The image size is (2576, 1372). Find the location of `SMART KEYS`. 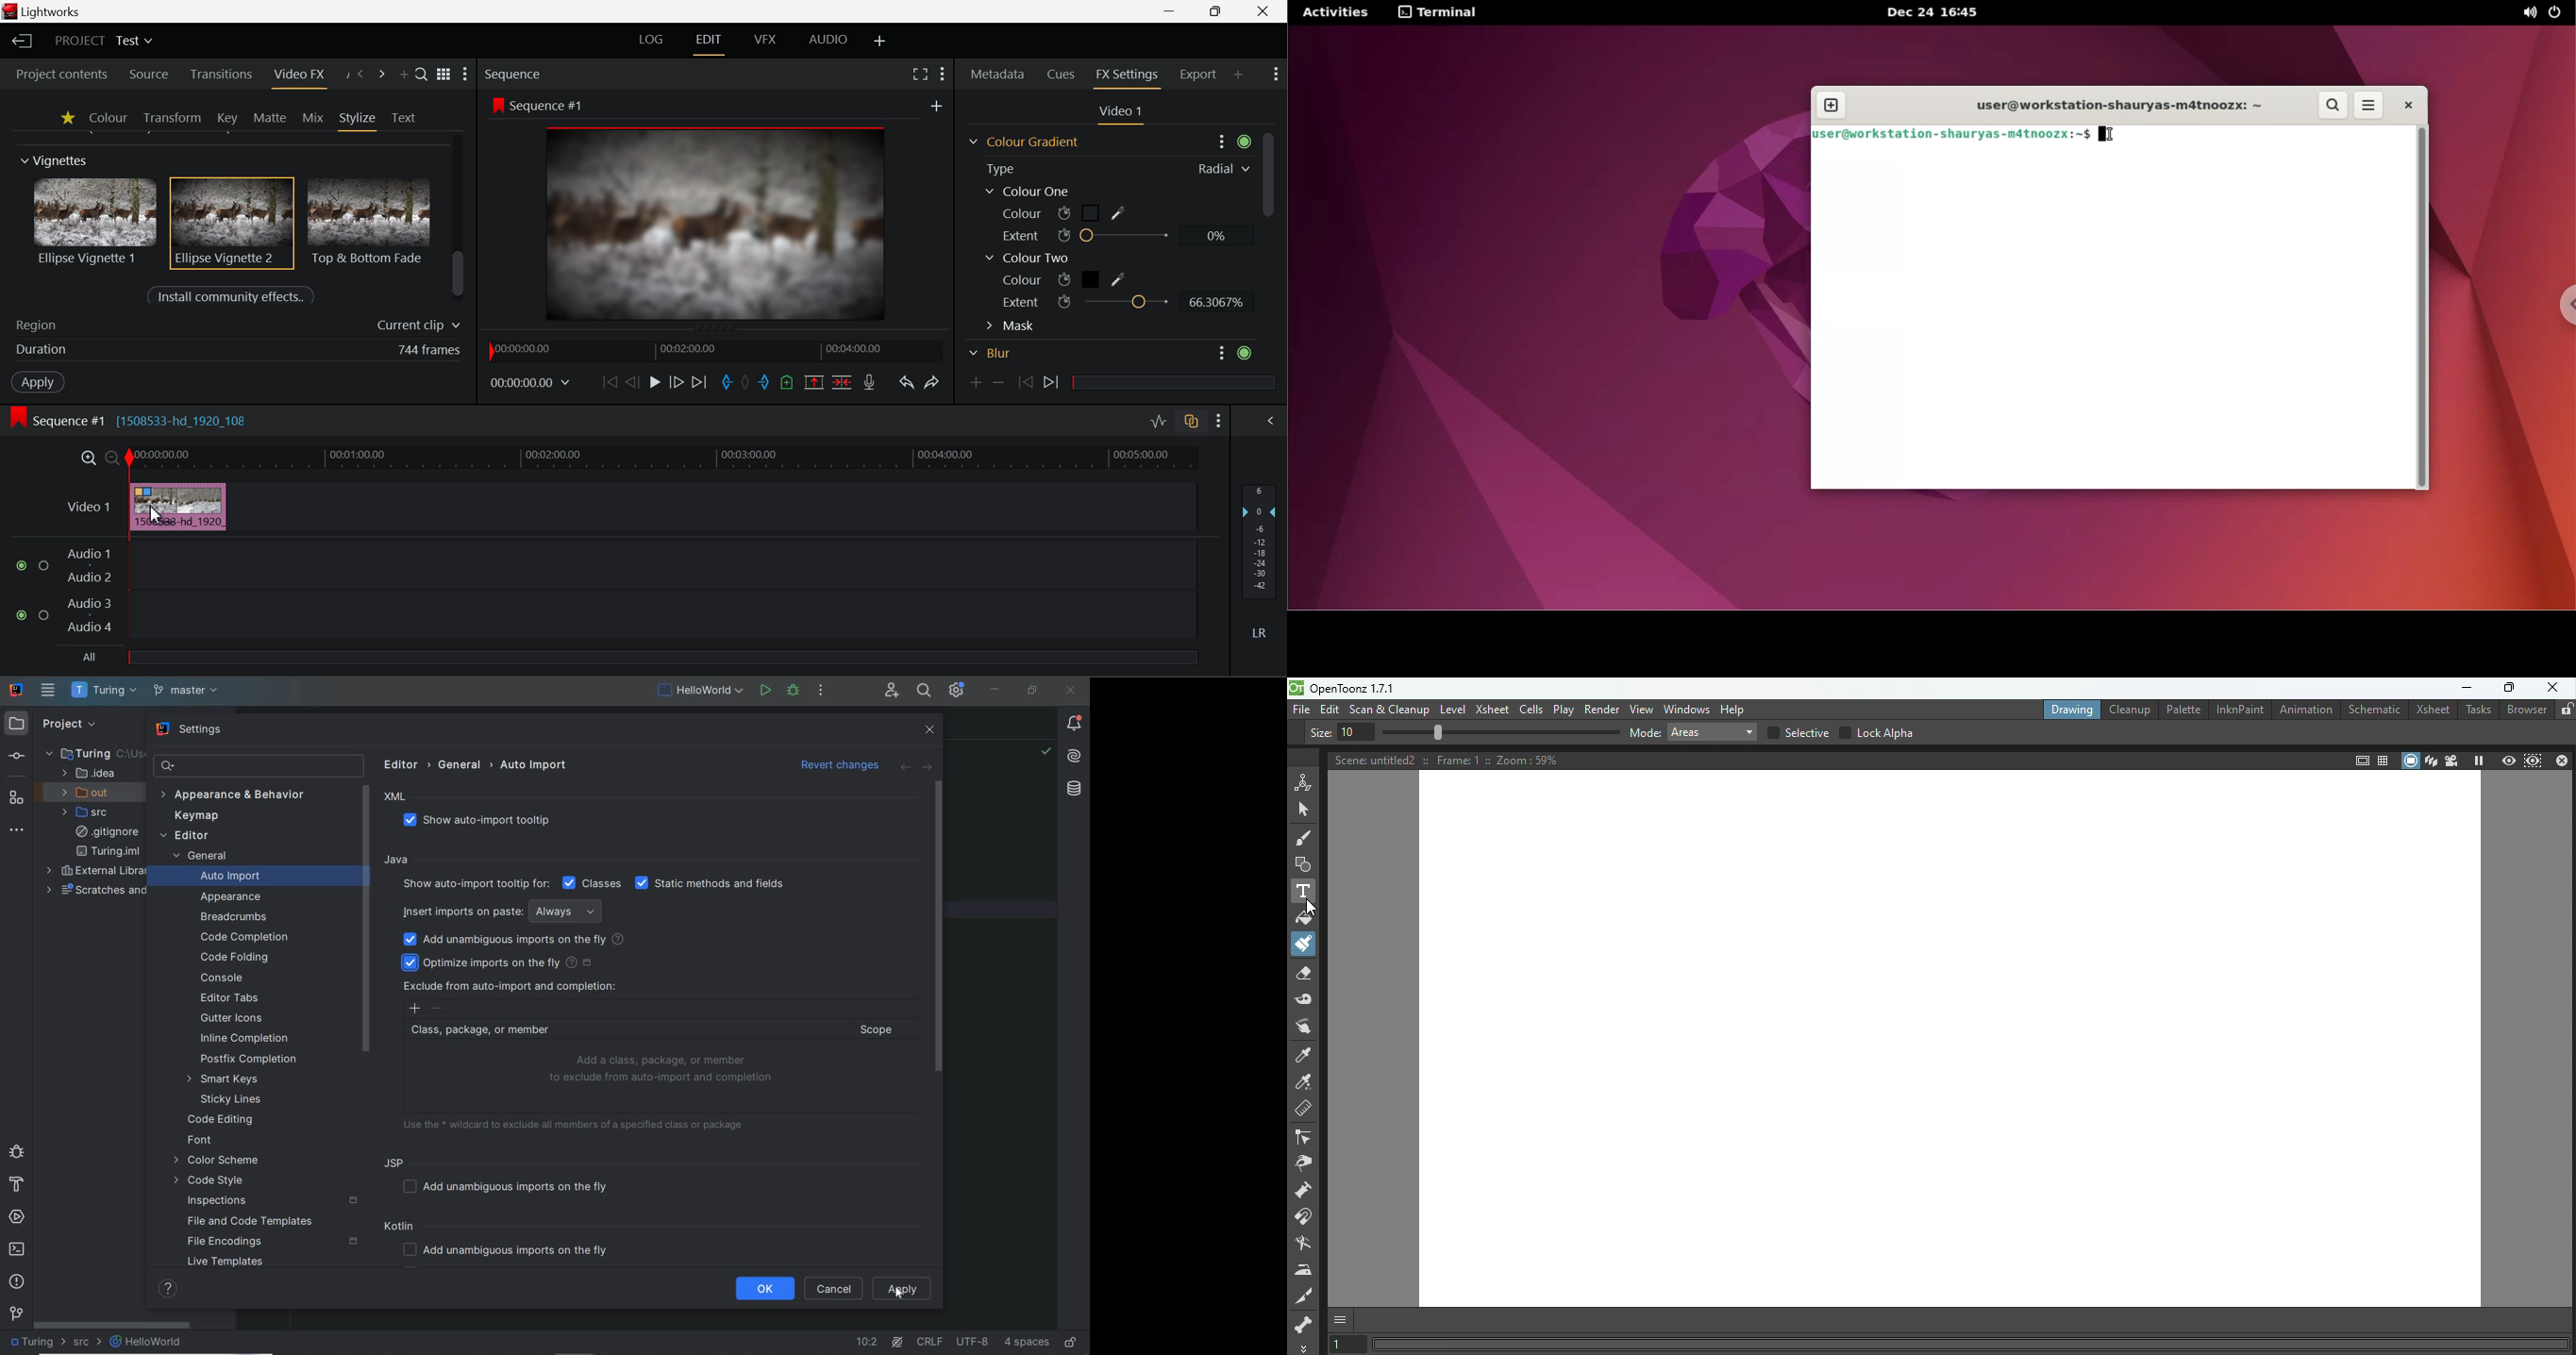

SMART KEYS is located at coordinates (228, 1079).